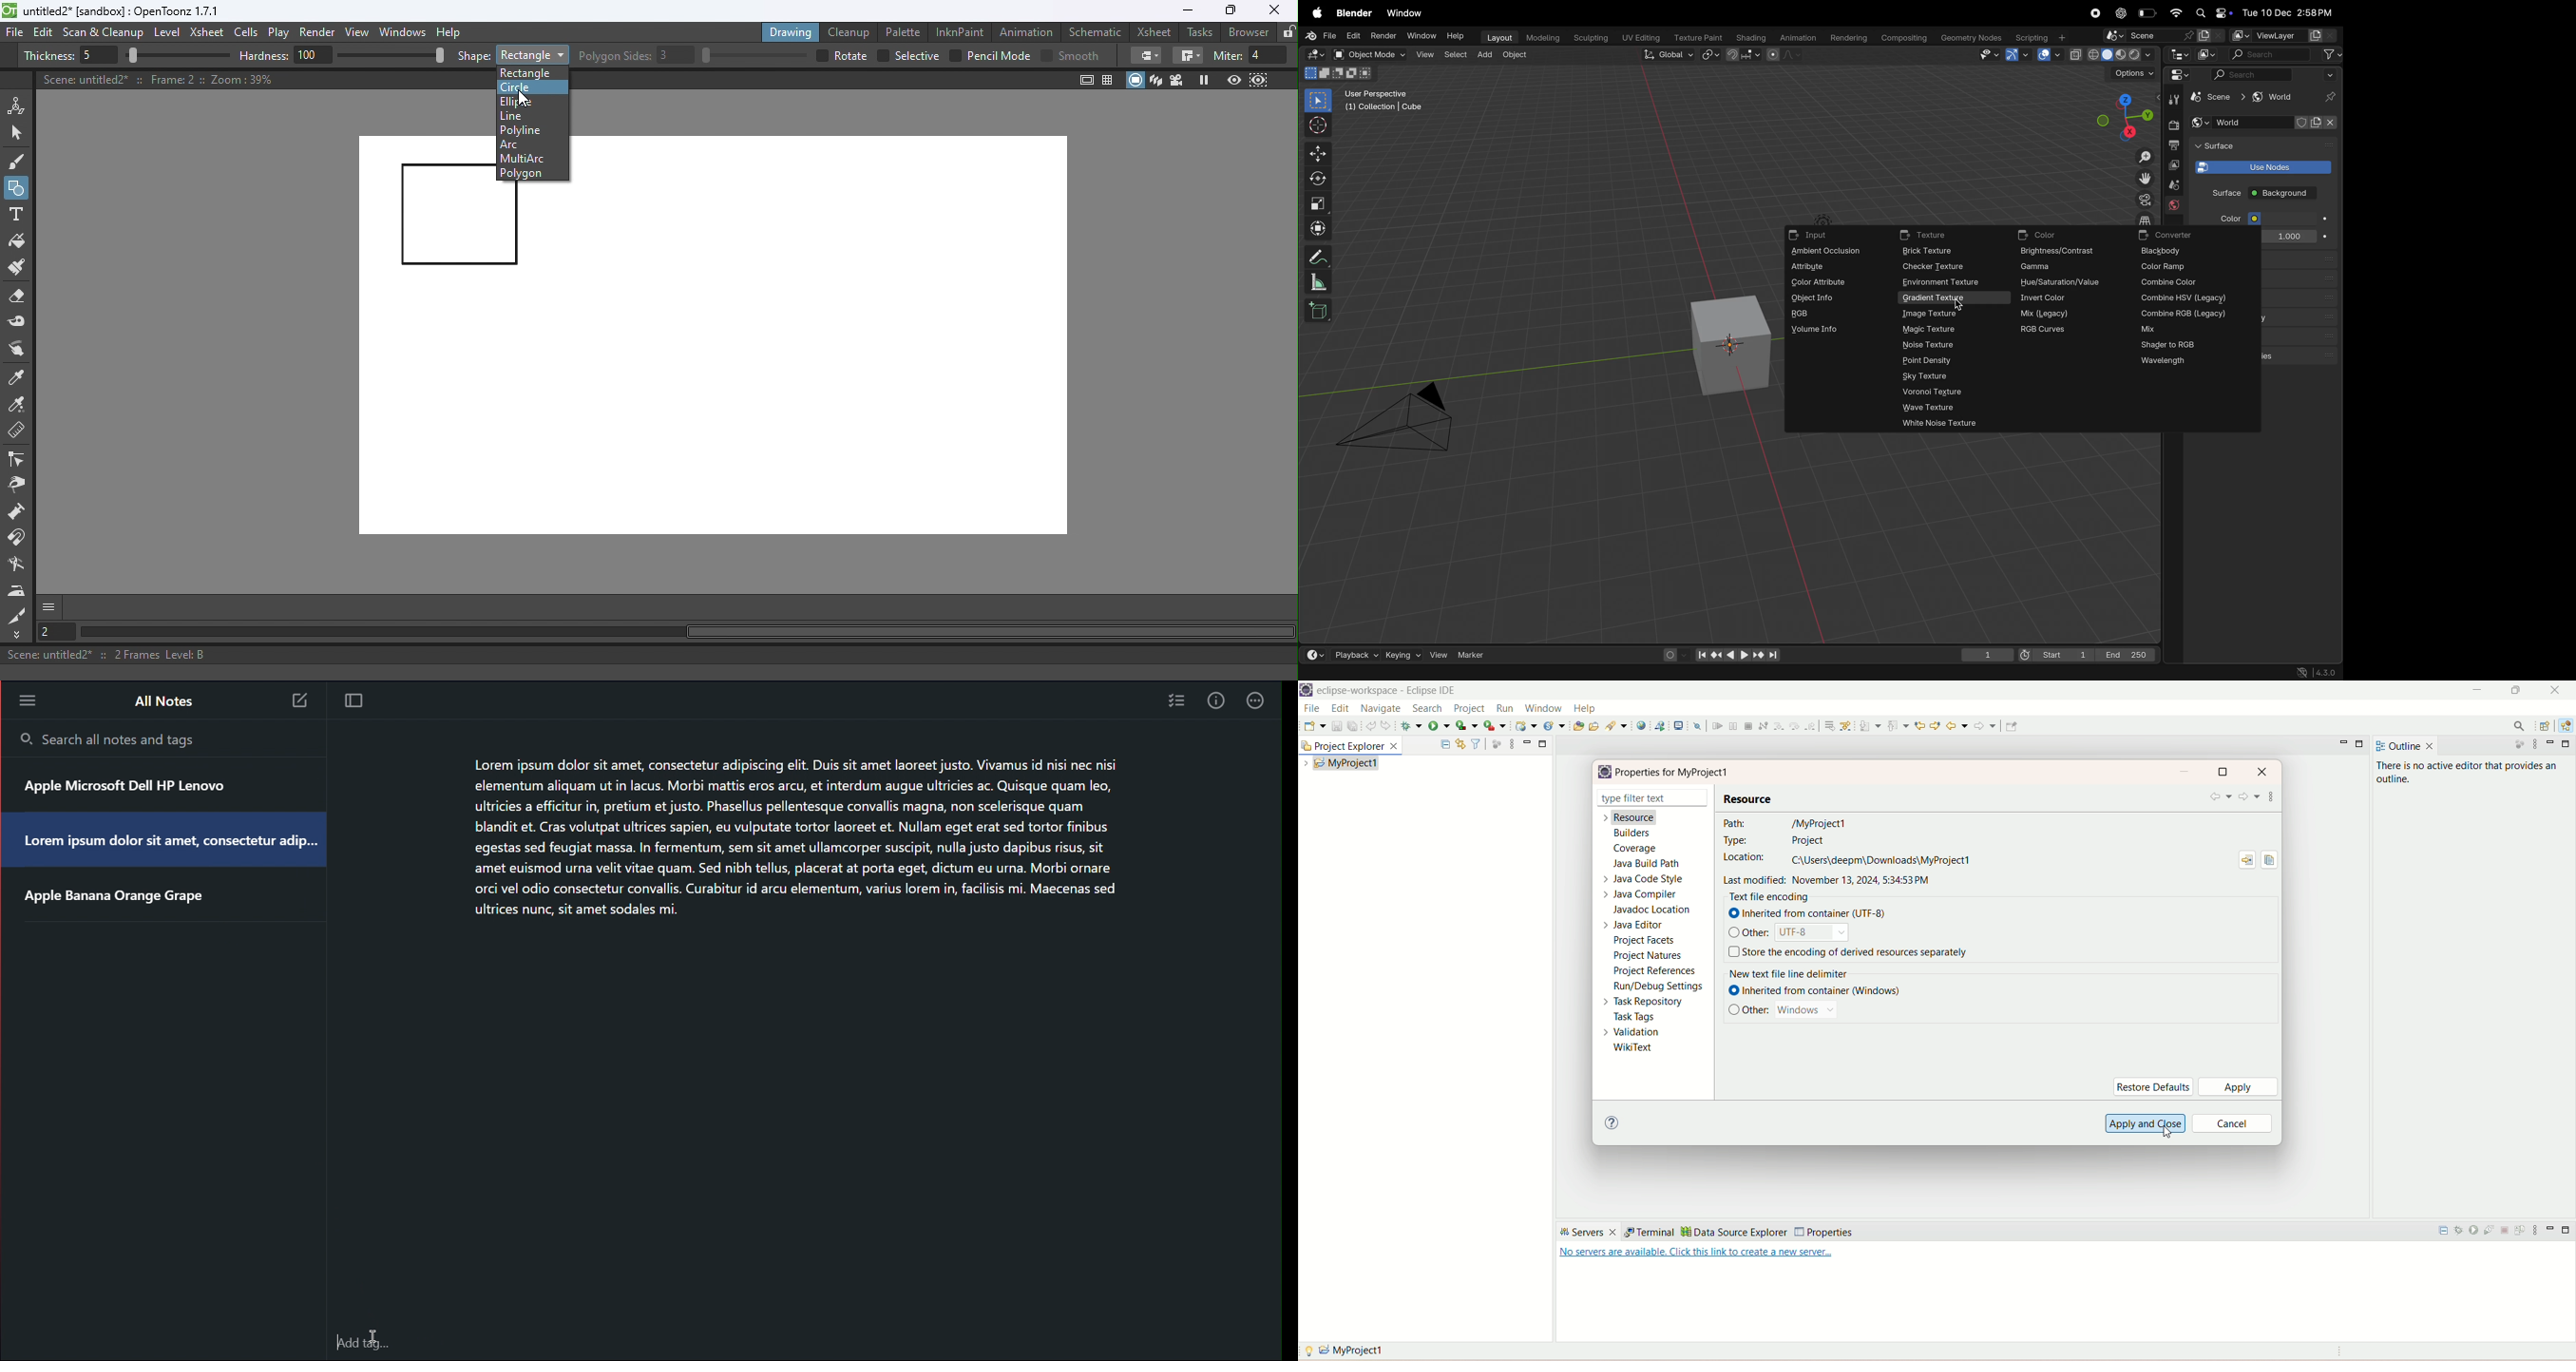 The height and width of the screenshot is (1372, 2576). I want to click on Checklist, so click(1176, 703).